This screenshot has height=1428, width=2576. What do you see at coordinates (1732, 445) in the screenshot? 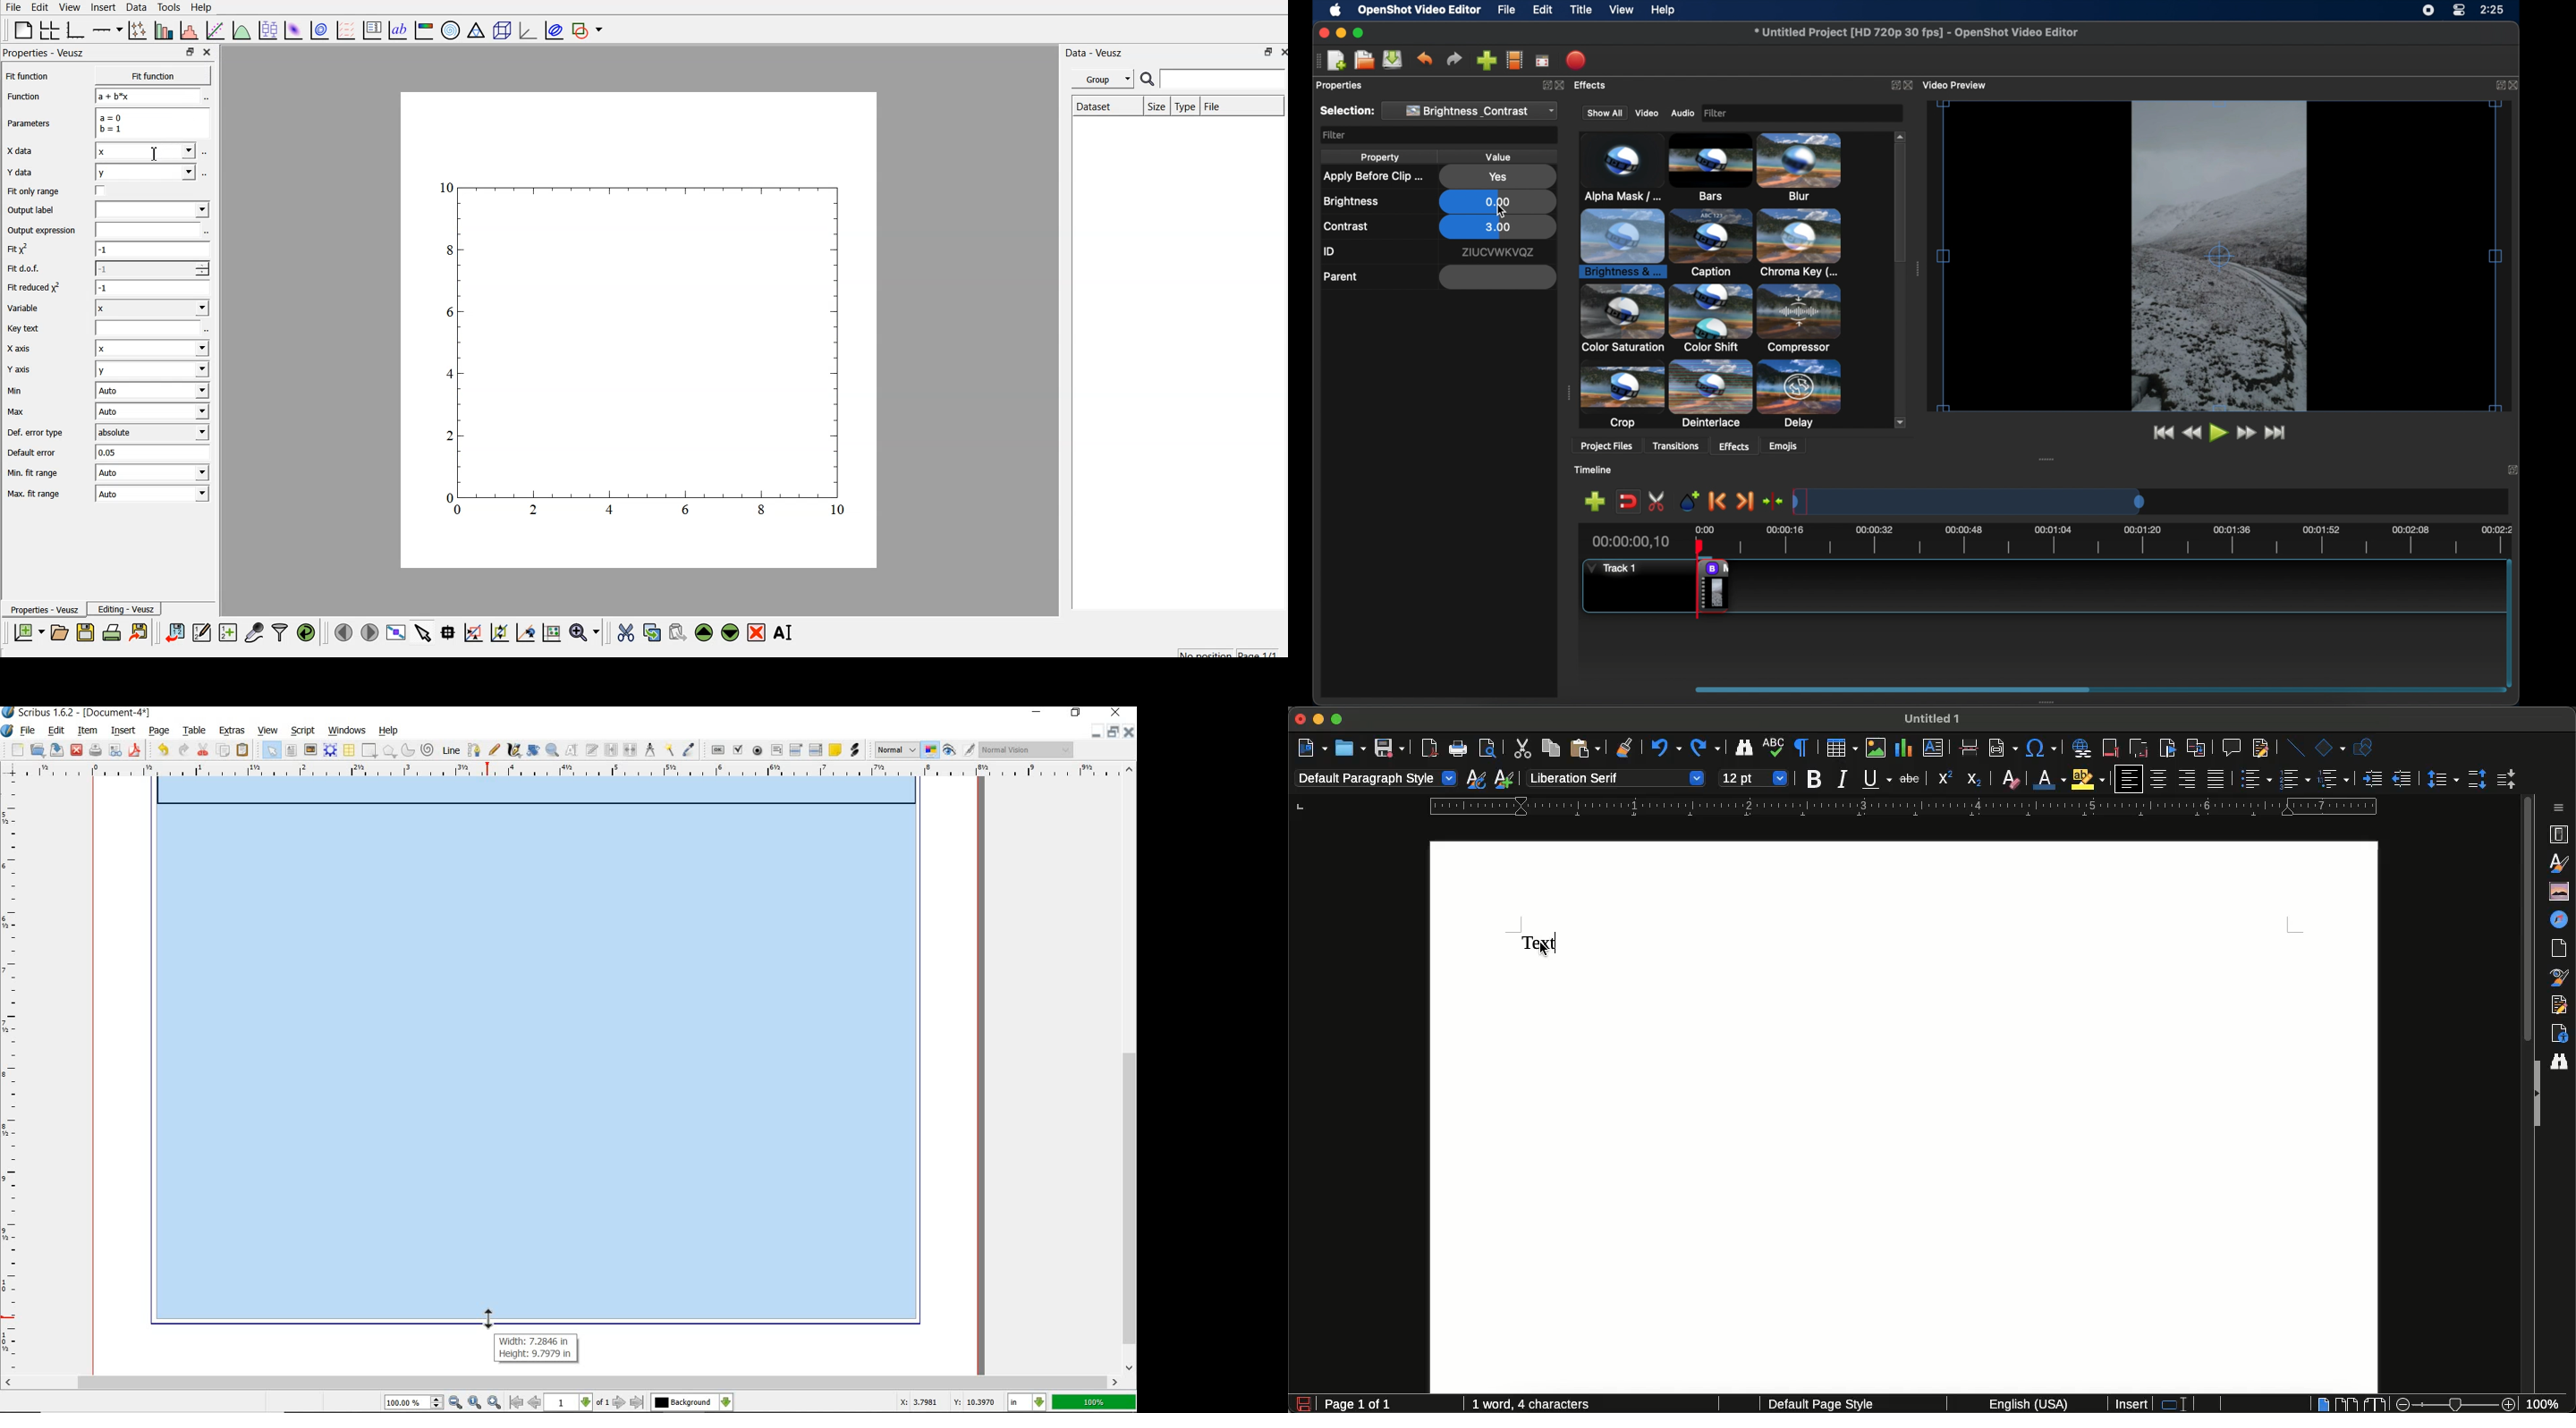
I see `effects` at bounding box center [1732, 445].